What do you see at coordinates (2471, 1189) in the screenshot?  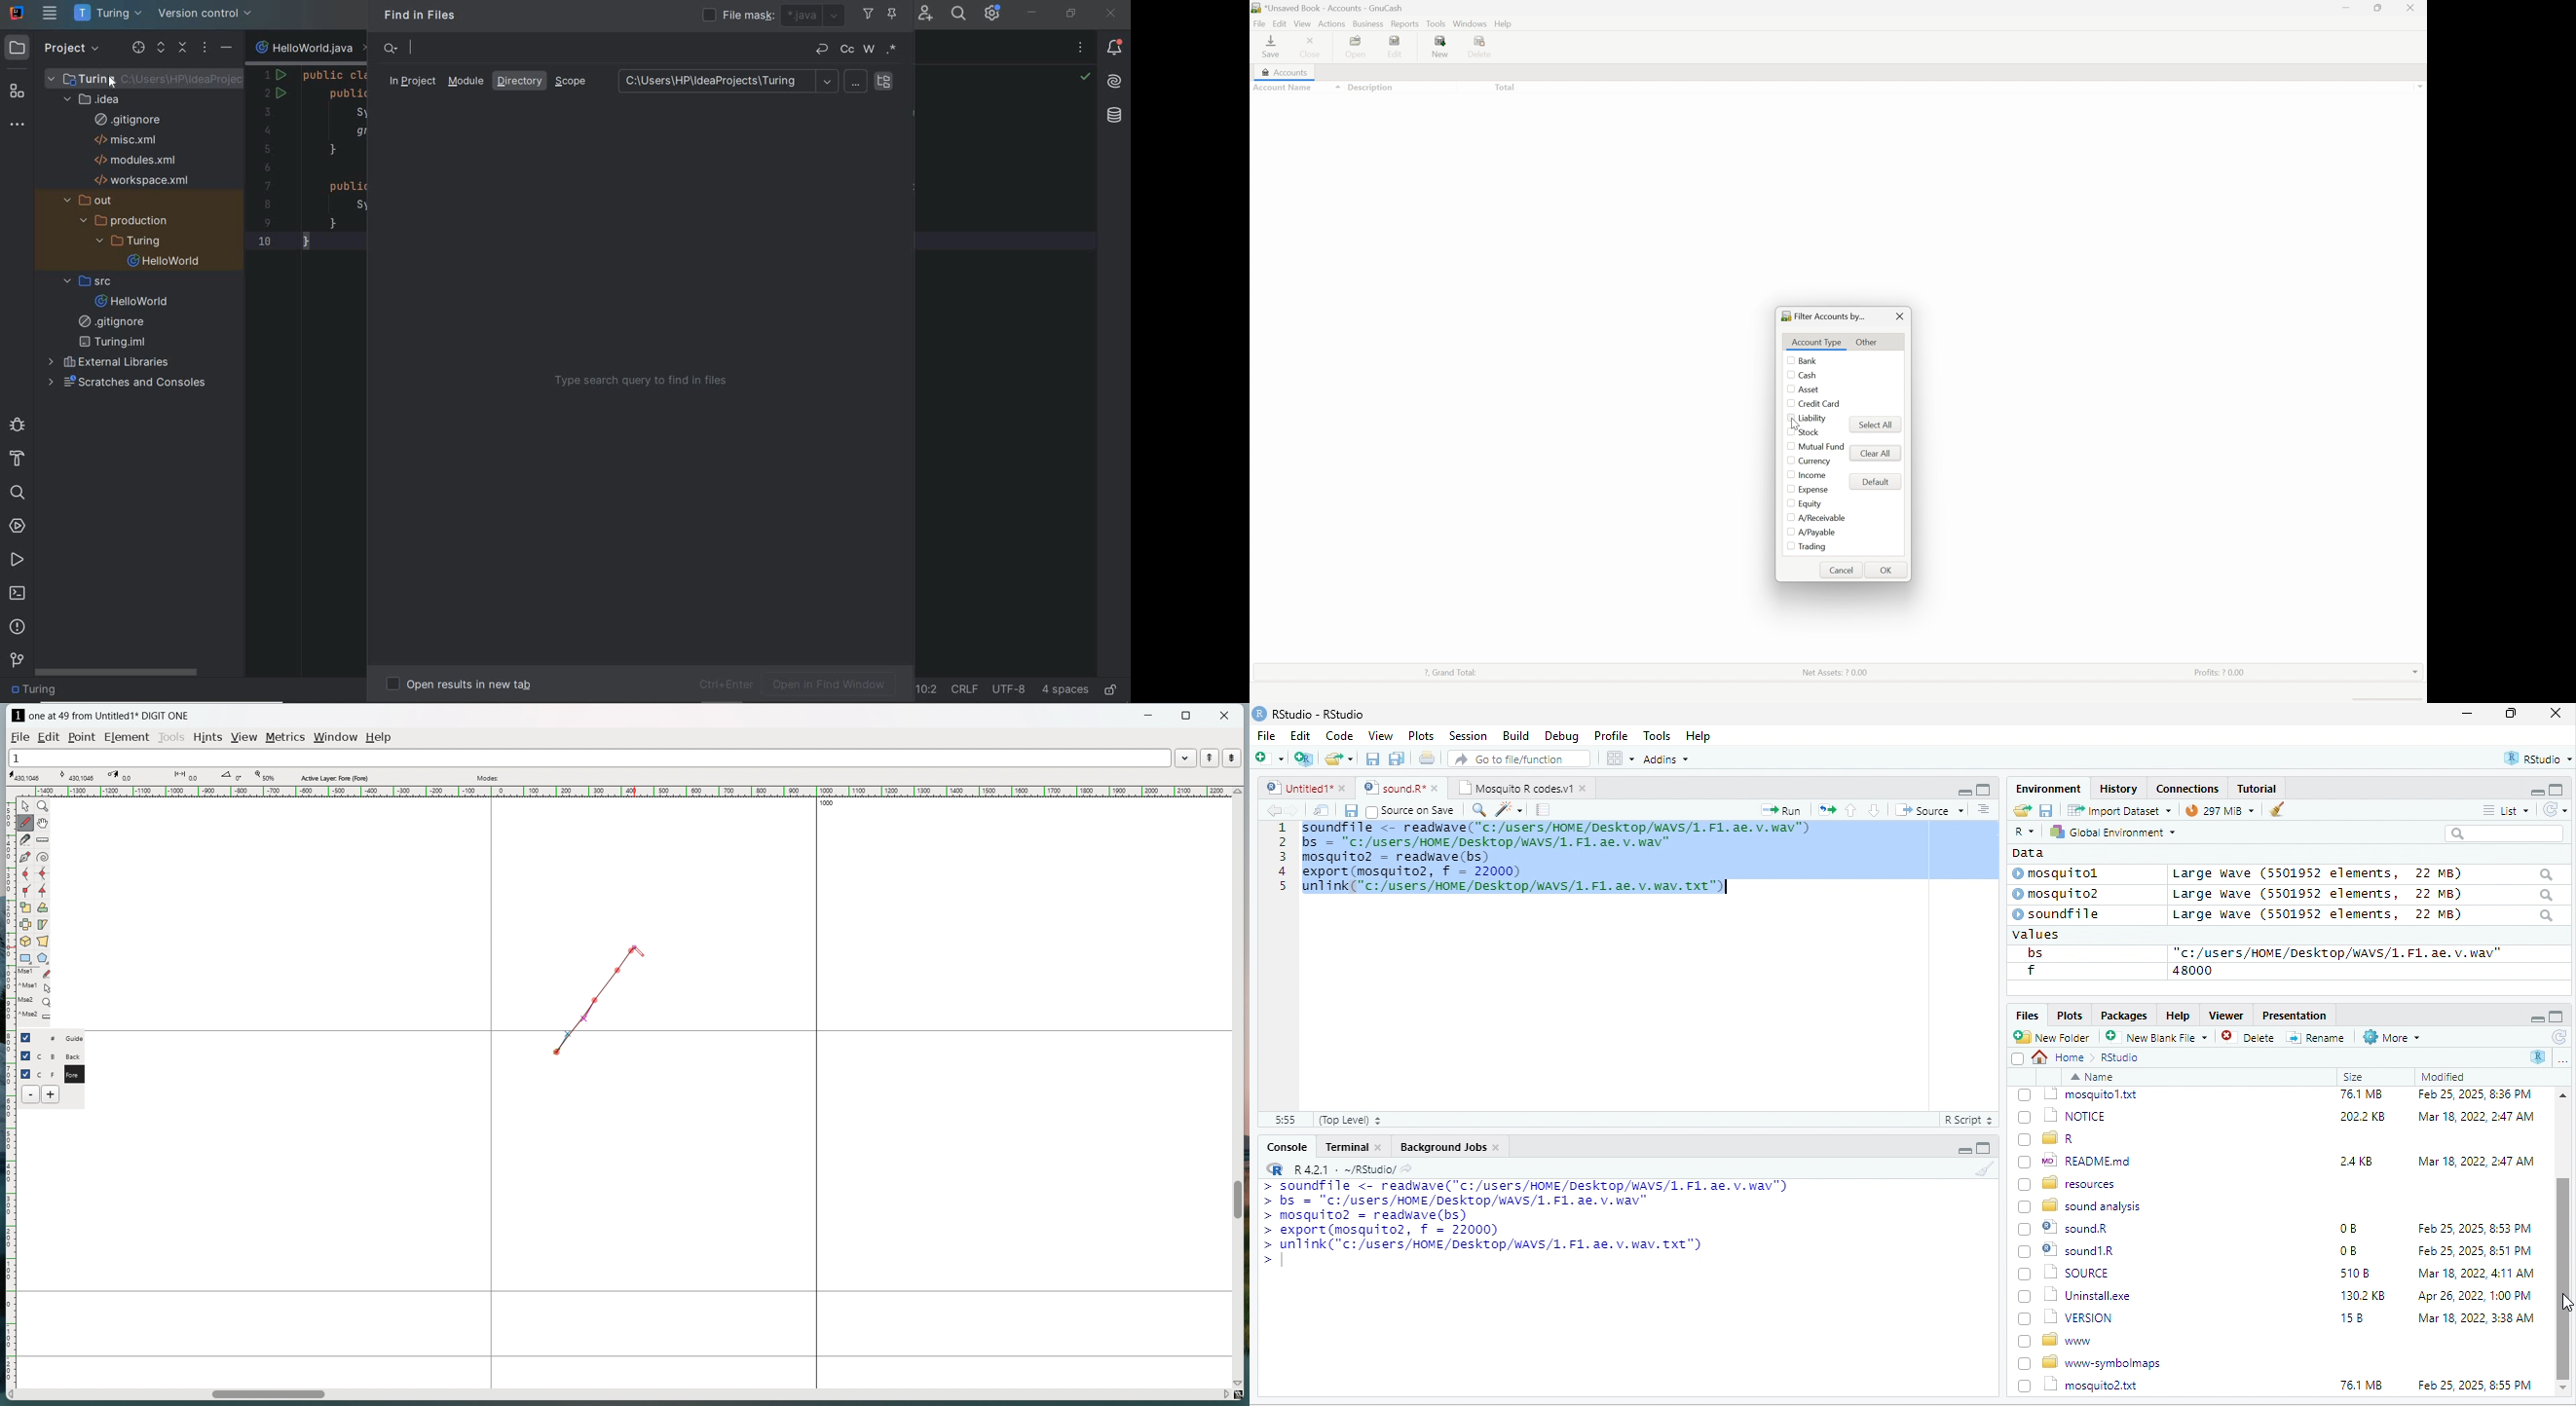 I see `Mar 18, 2022, 2:47 AM` at bounding box center [2471, 1189].